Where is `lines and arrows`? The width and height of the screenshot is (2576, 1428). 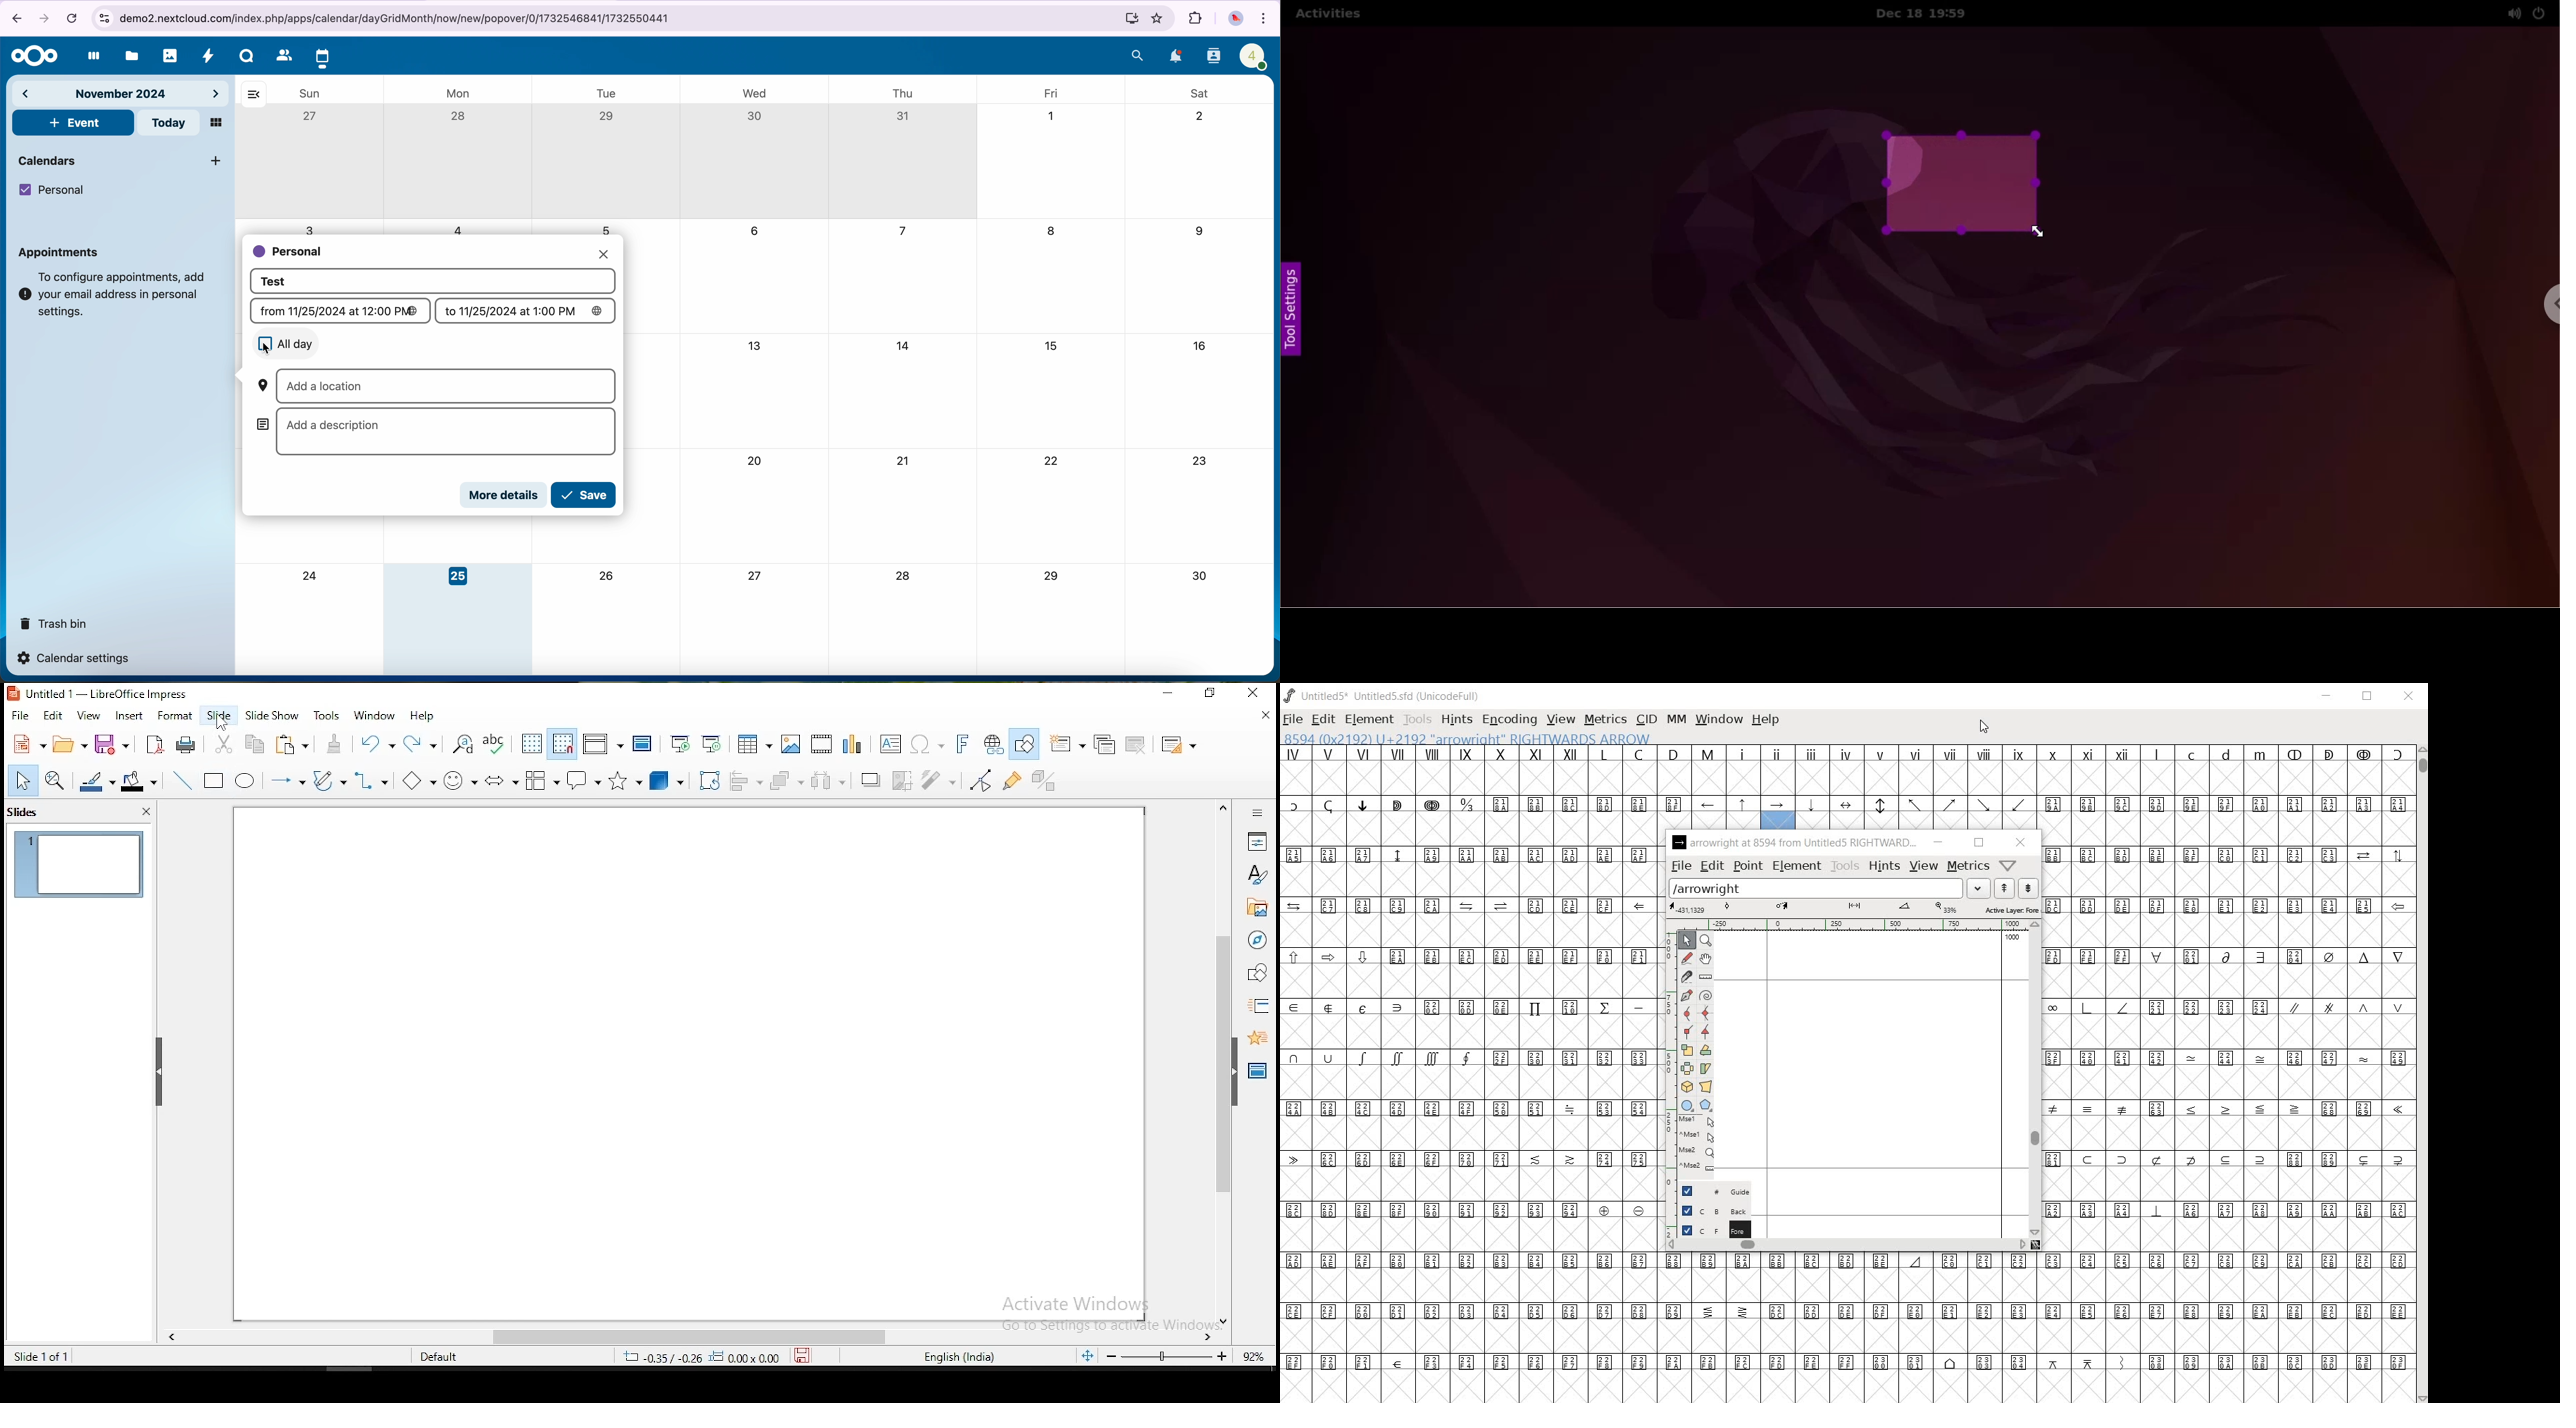
lines and arrows is located at coordinates (287, 780).